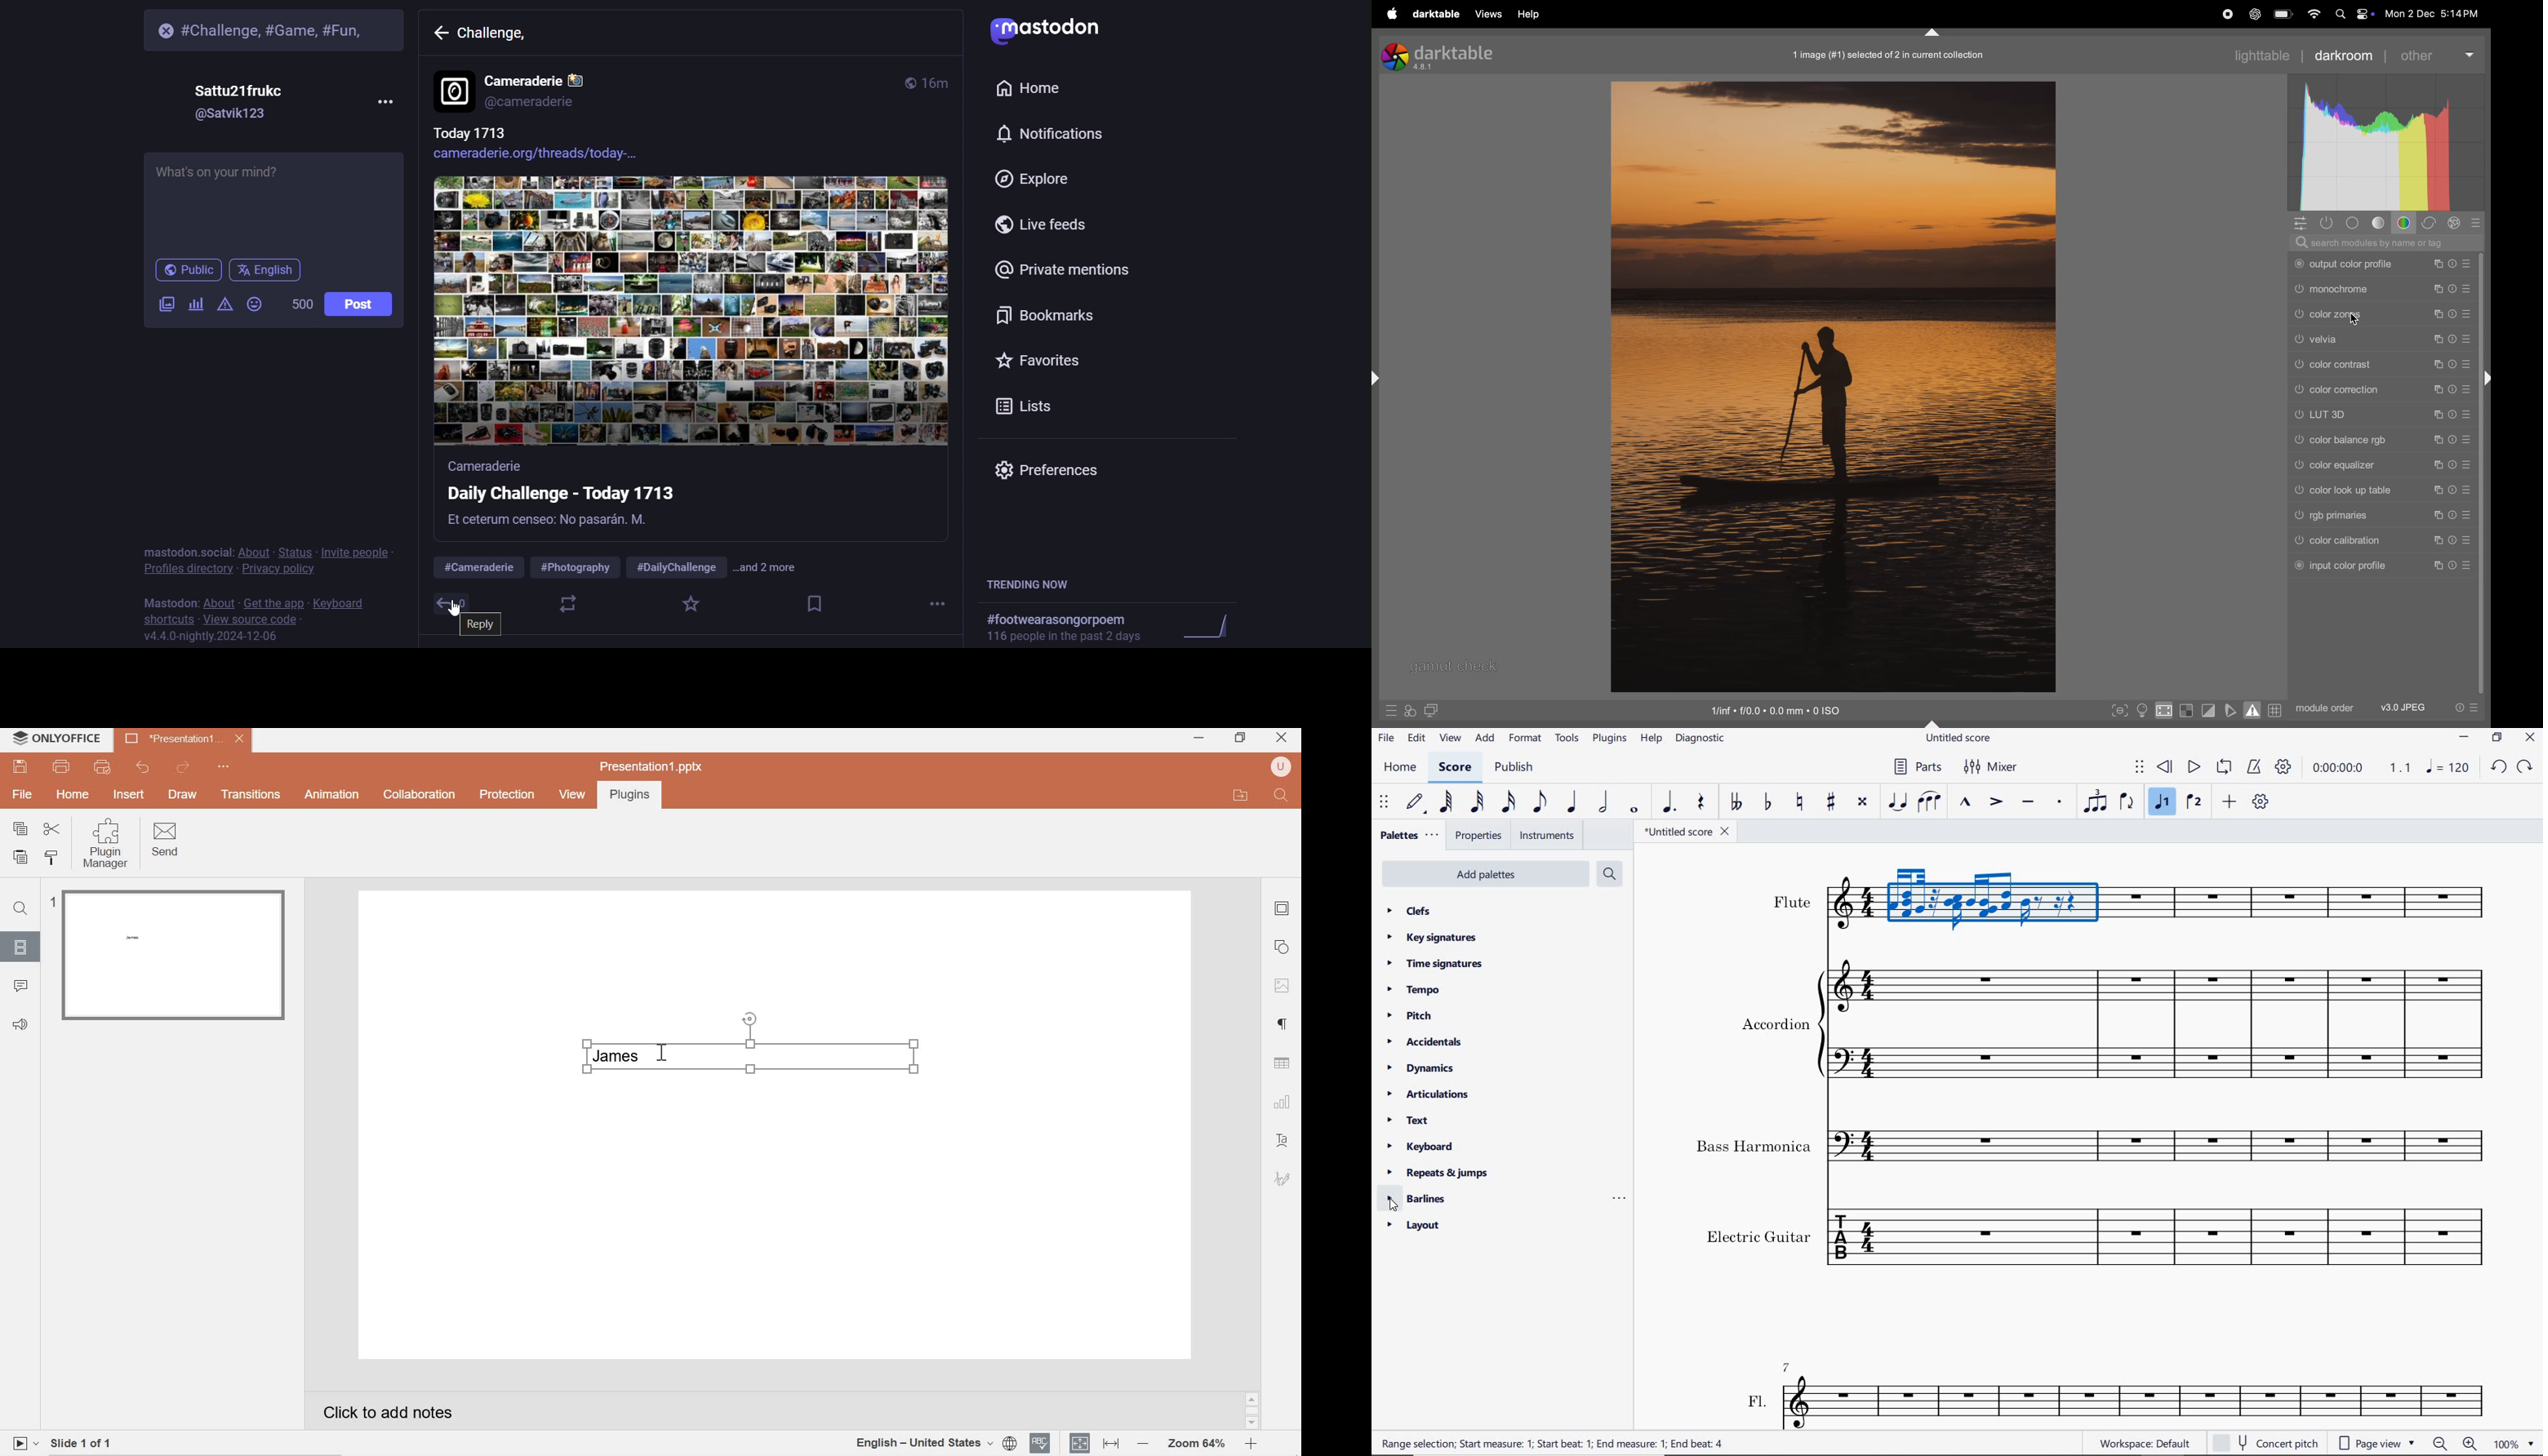 Image resolution: width=2548 pixels, height=1456 pixels. What do you see at coordinates (2262, 801) in the screenshot?
I see `customize toolbar` at bounding box center [2262, 801].